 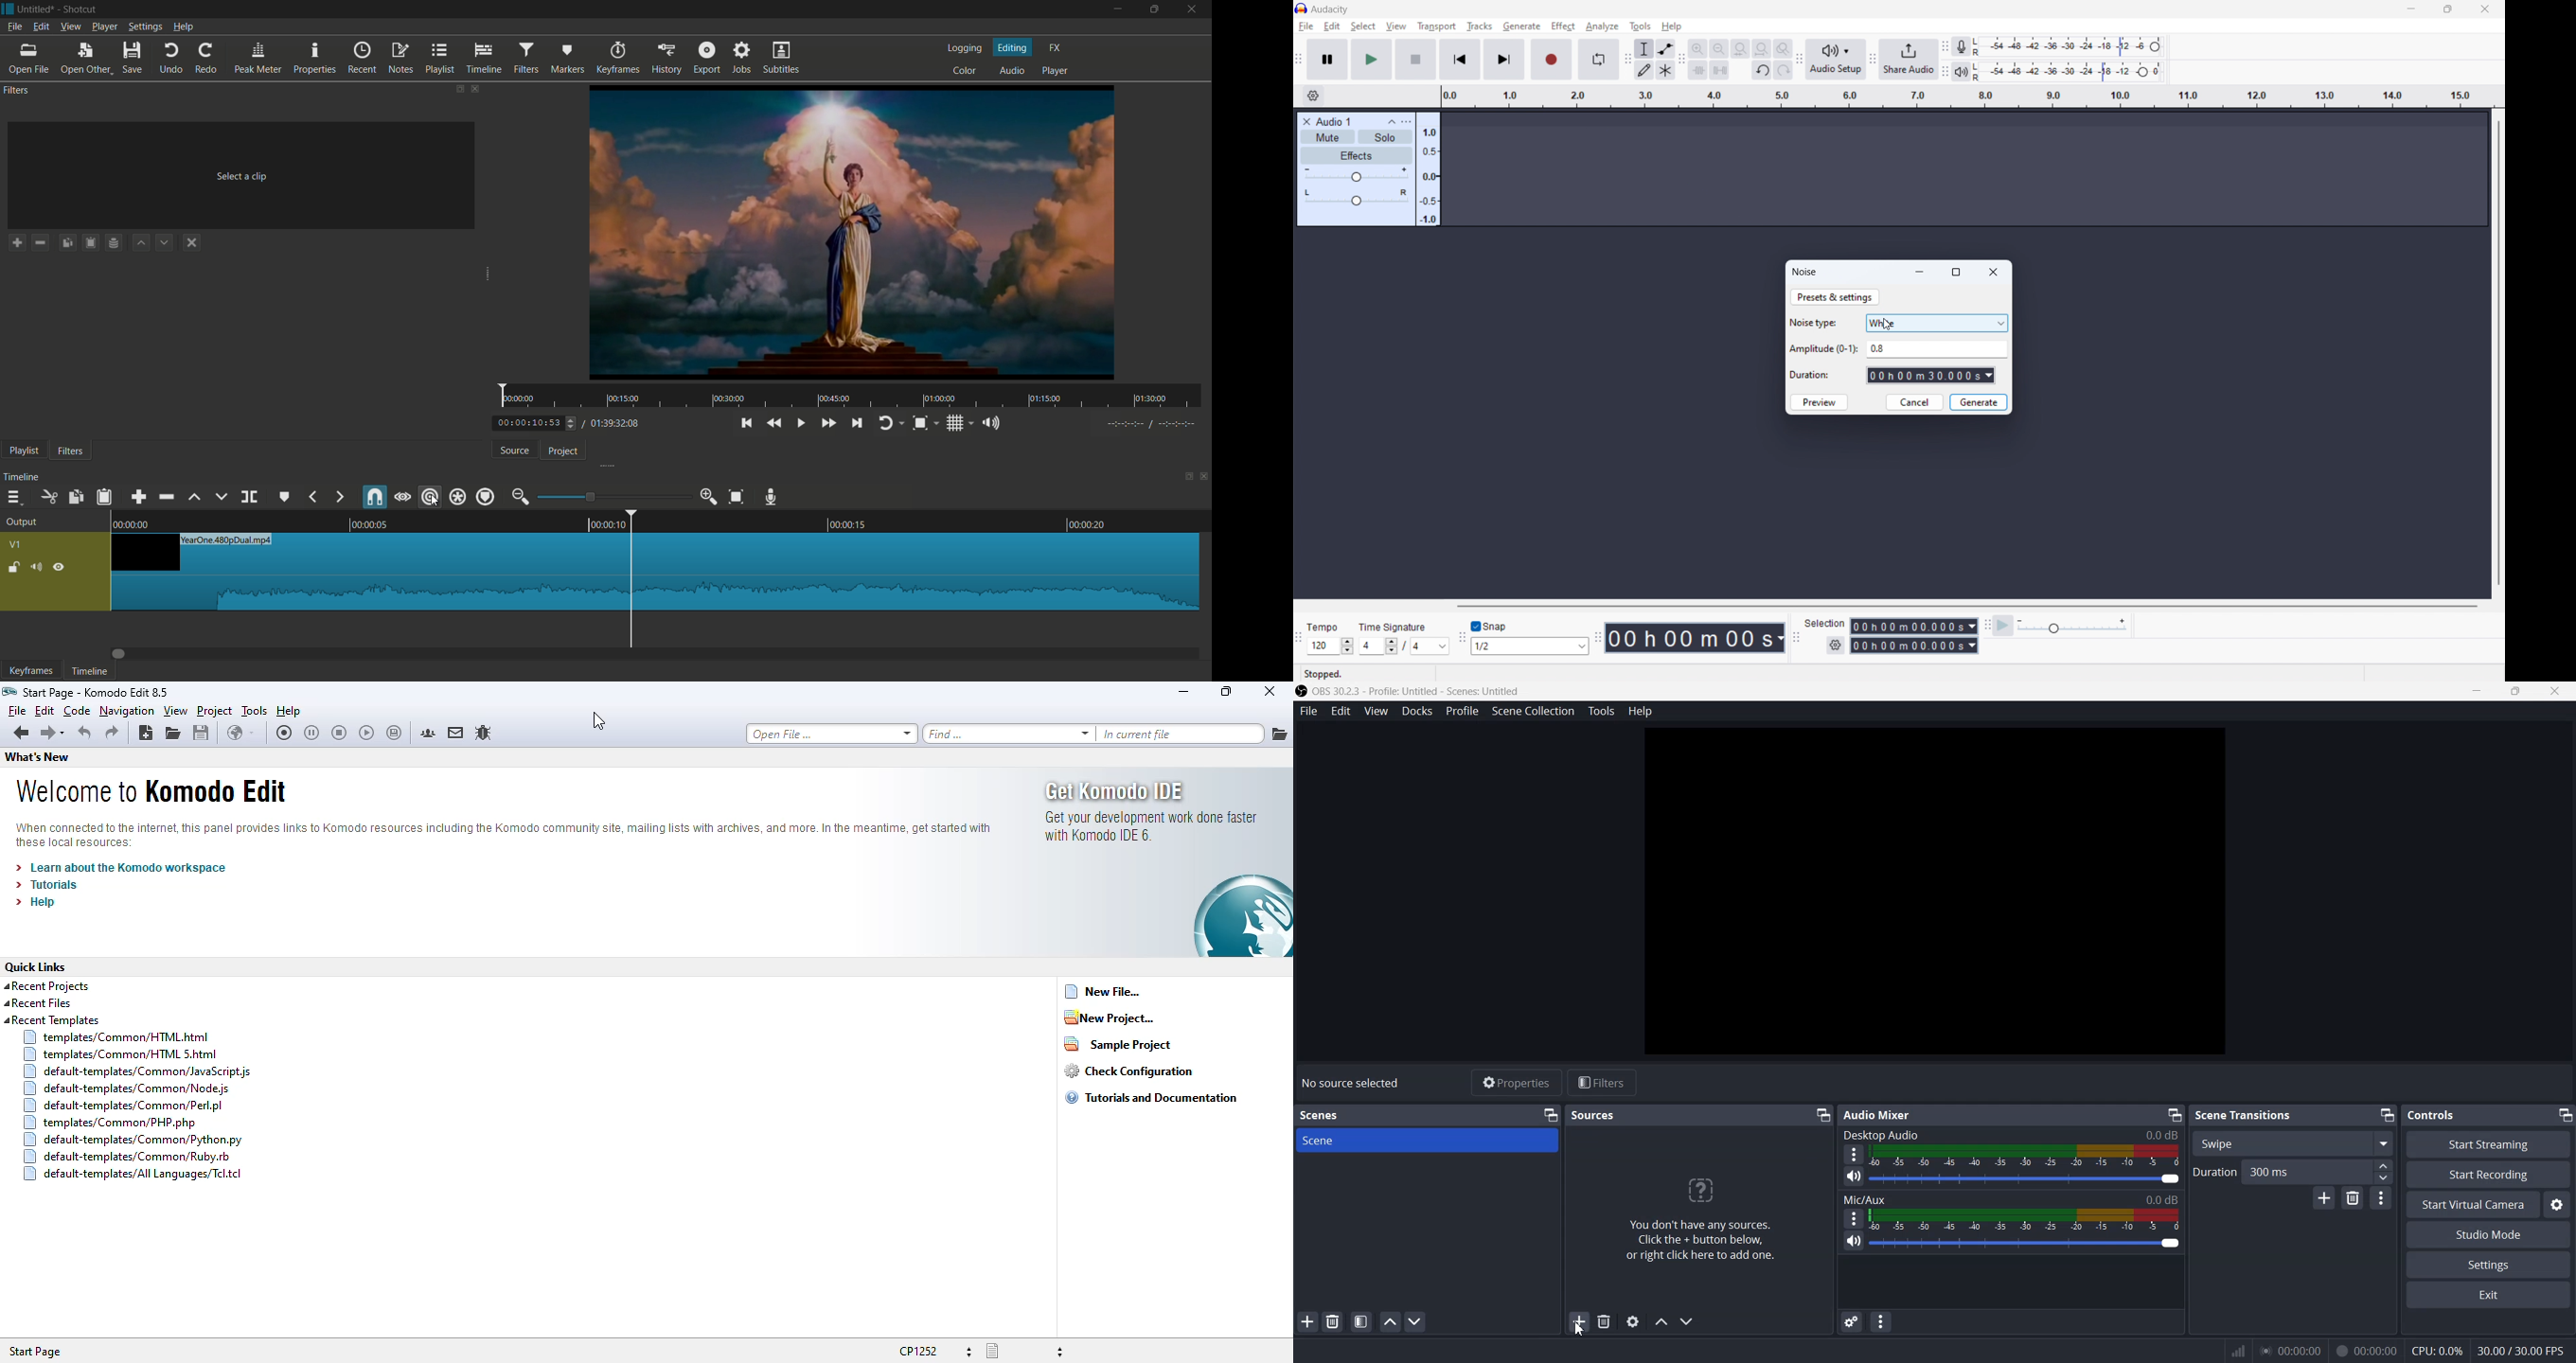 I want to click on subtitles, so click(x=780, y=57).